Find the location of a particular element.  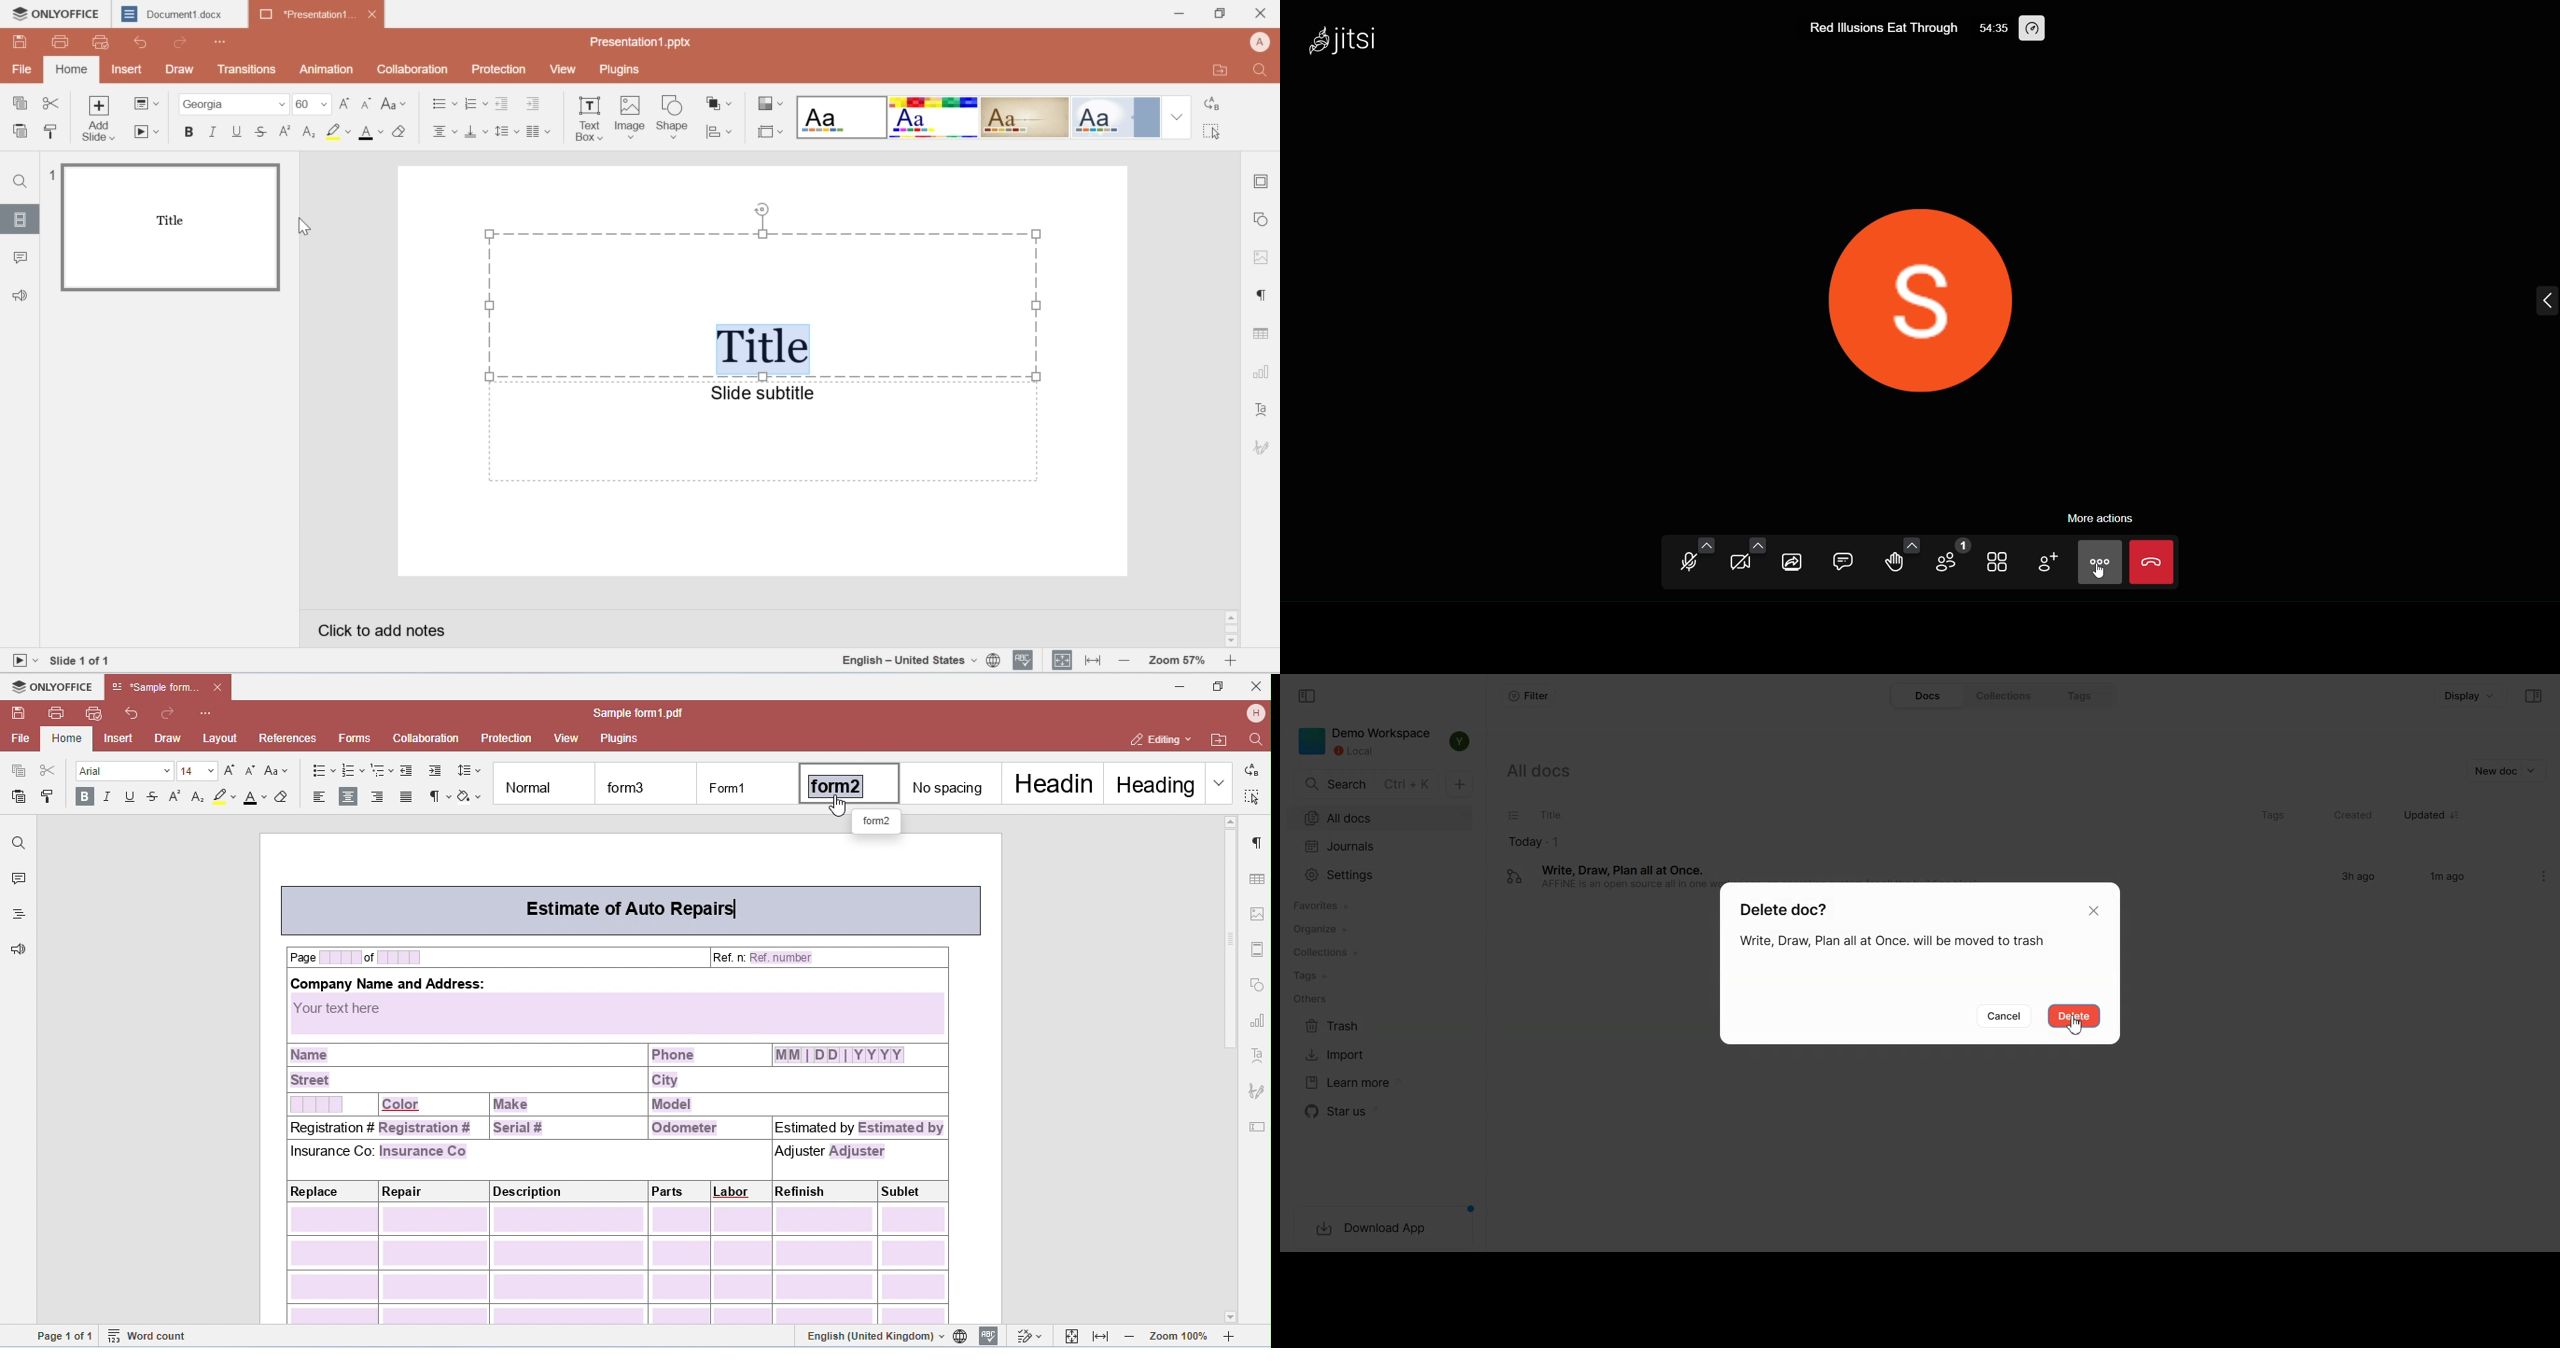

decrease font size is located at coordinates (366, 104).